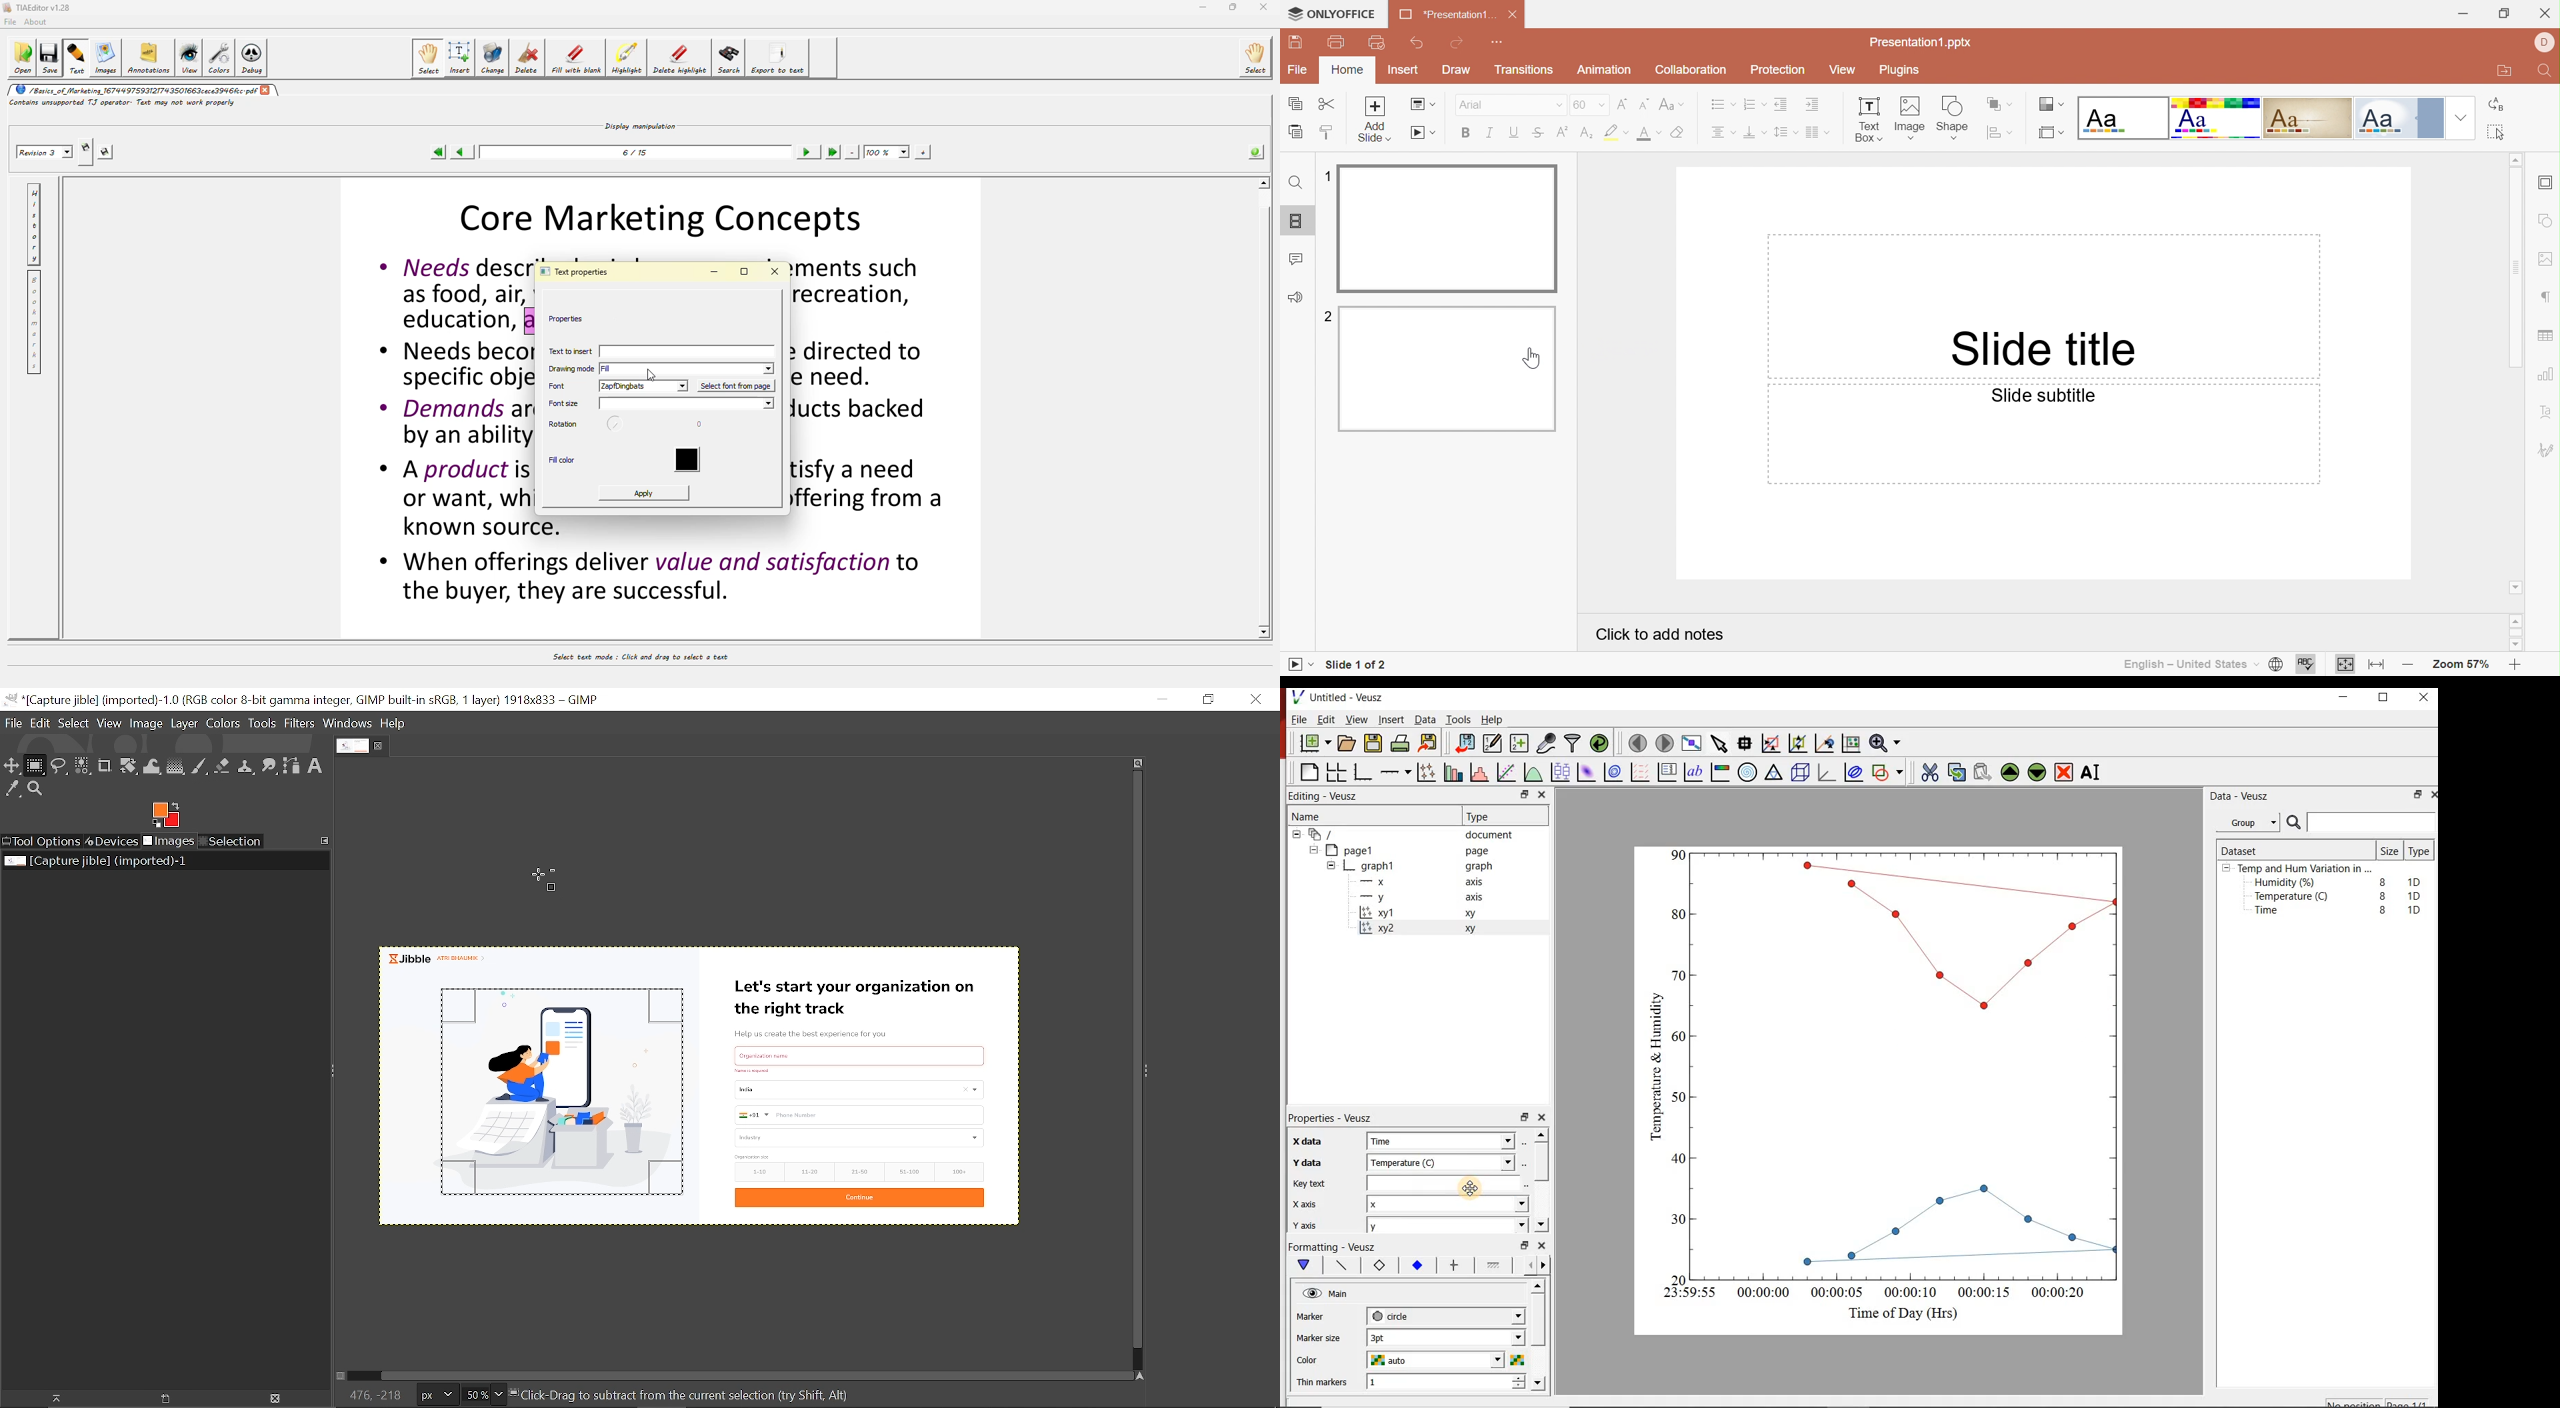 This screenshot has width=2576, height=1428. I want to click on Paste, so click(1295, 133).